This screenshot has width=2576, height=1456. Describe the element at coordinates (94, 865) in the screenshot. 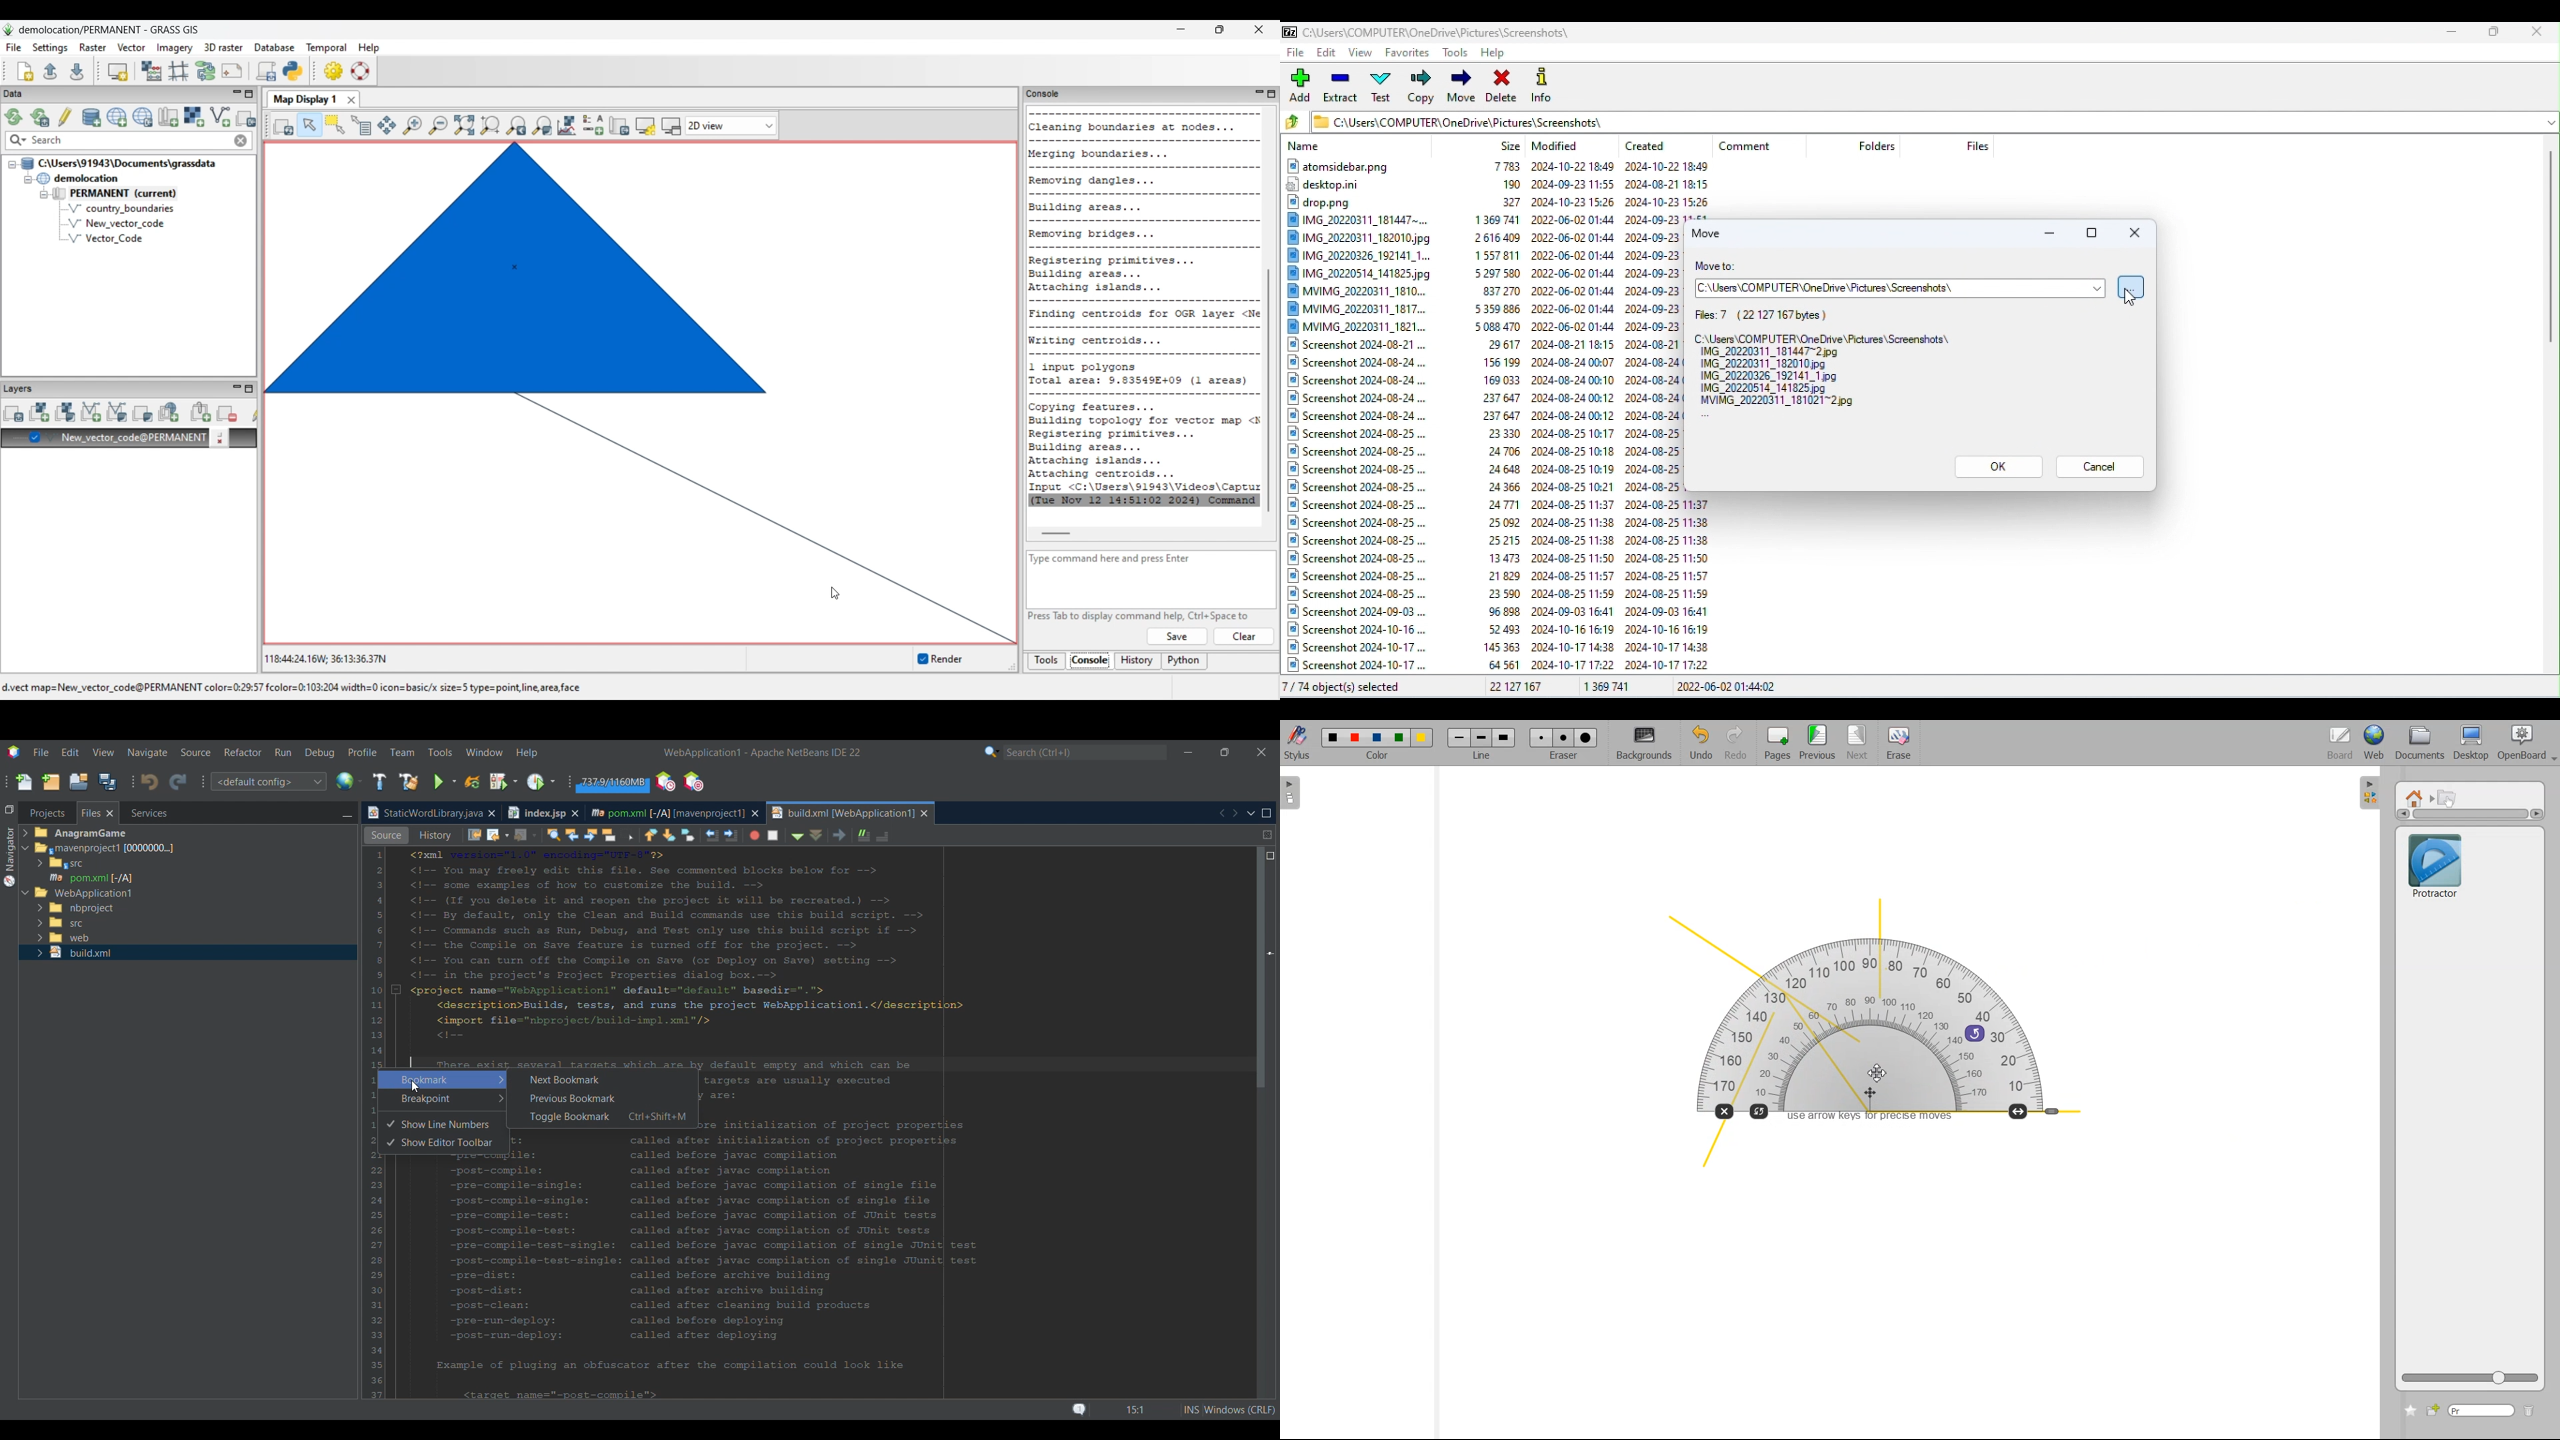

I see `Options under Files tab` at that location.